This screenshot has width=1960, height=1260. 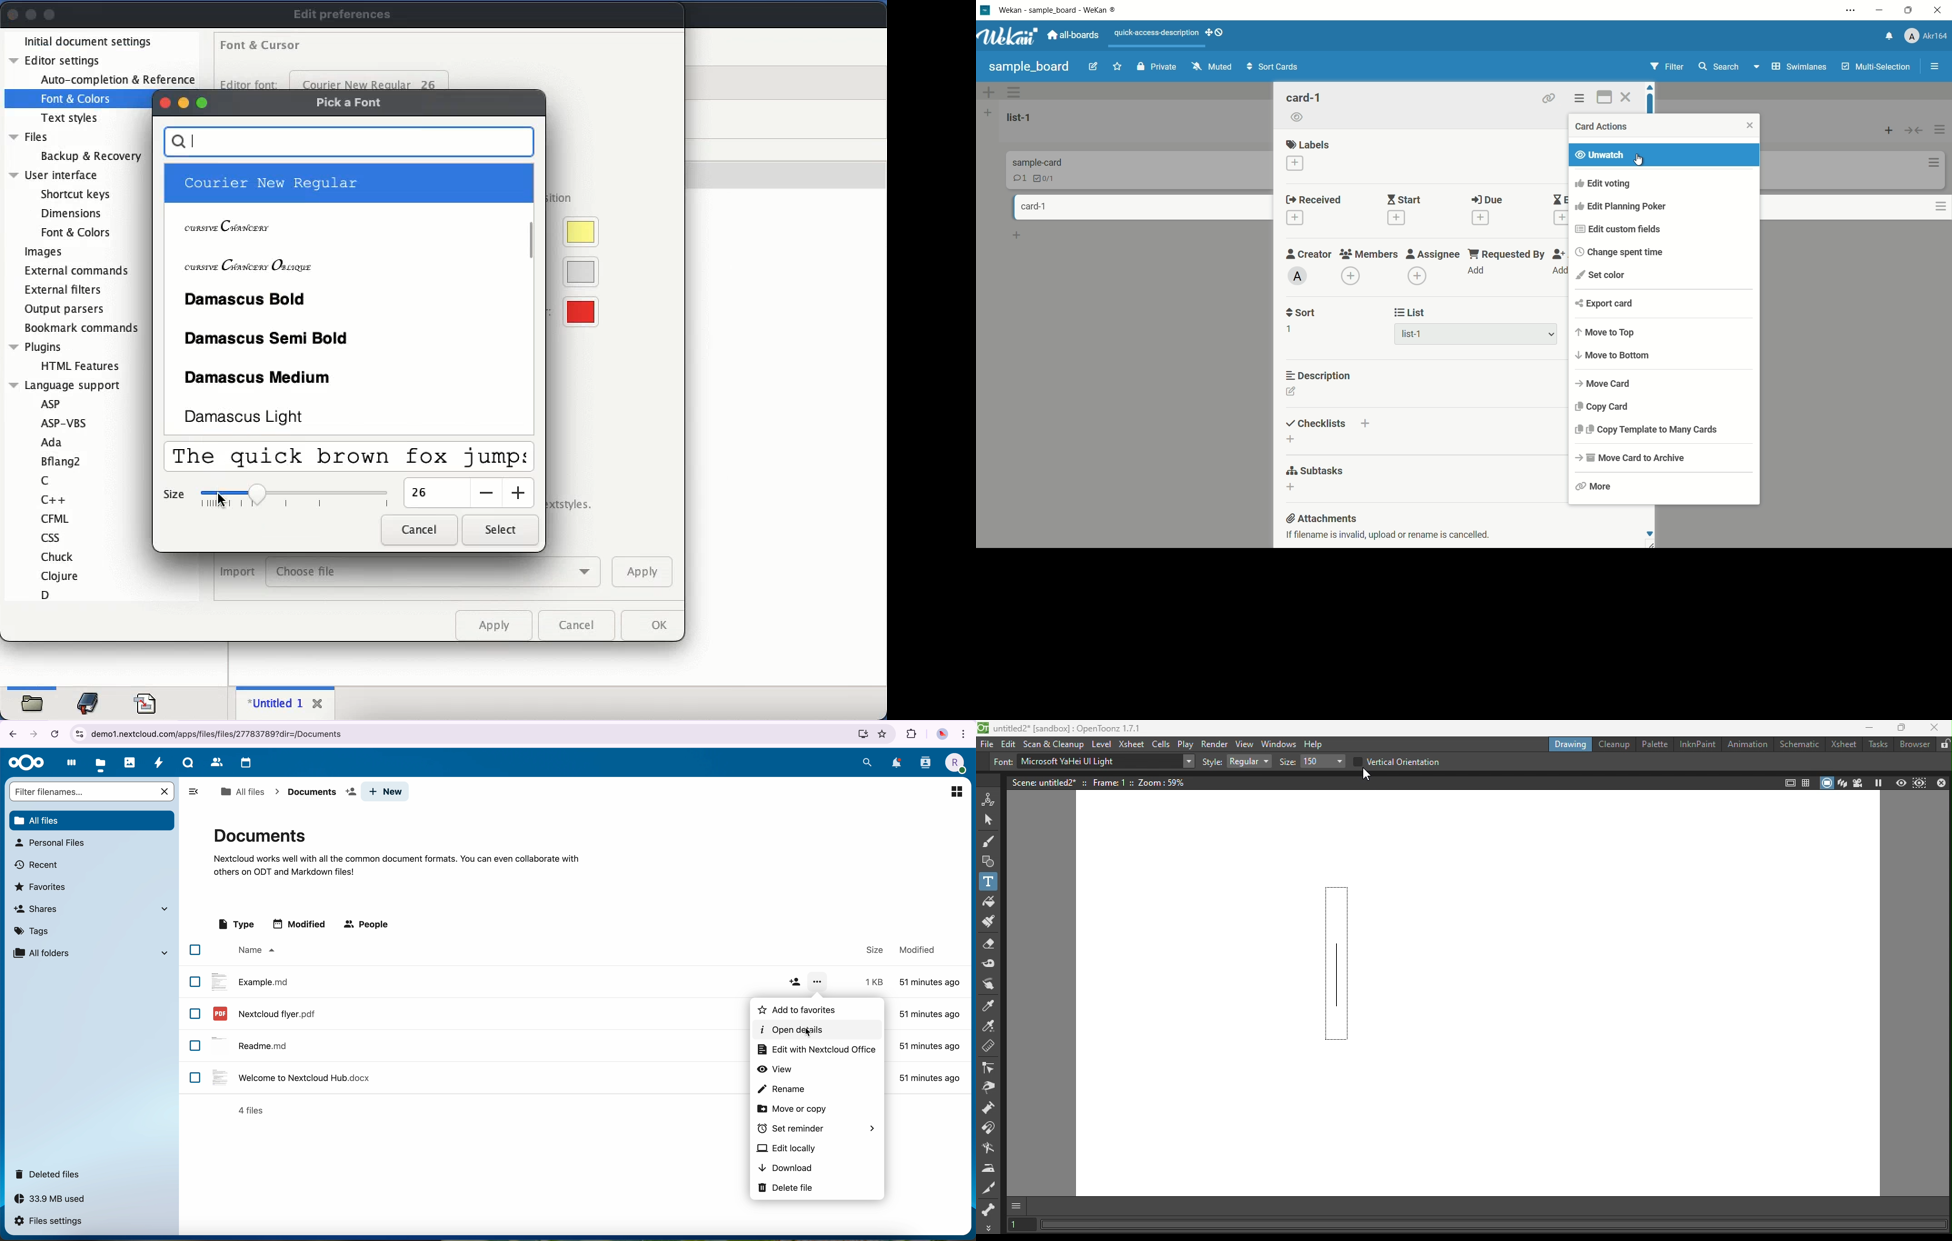 I want to click on more, so click(x=1596, y=487).